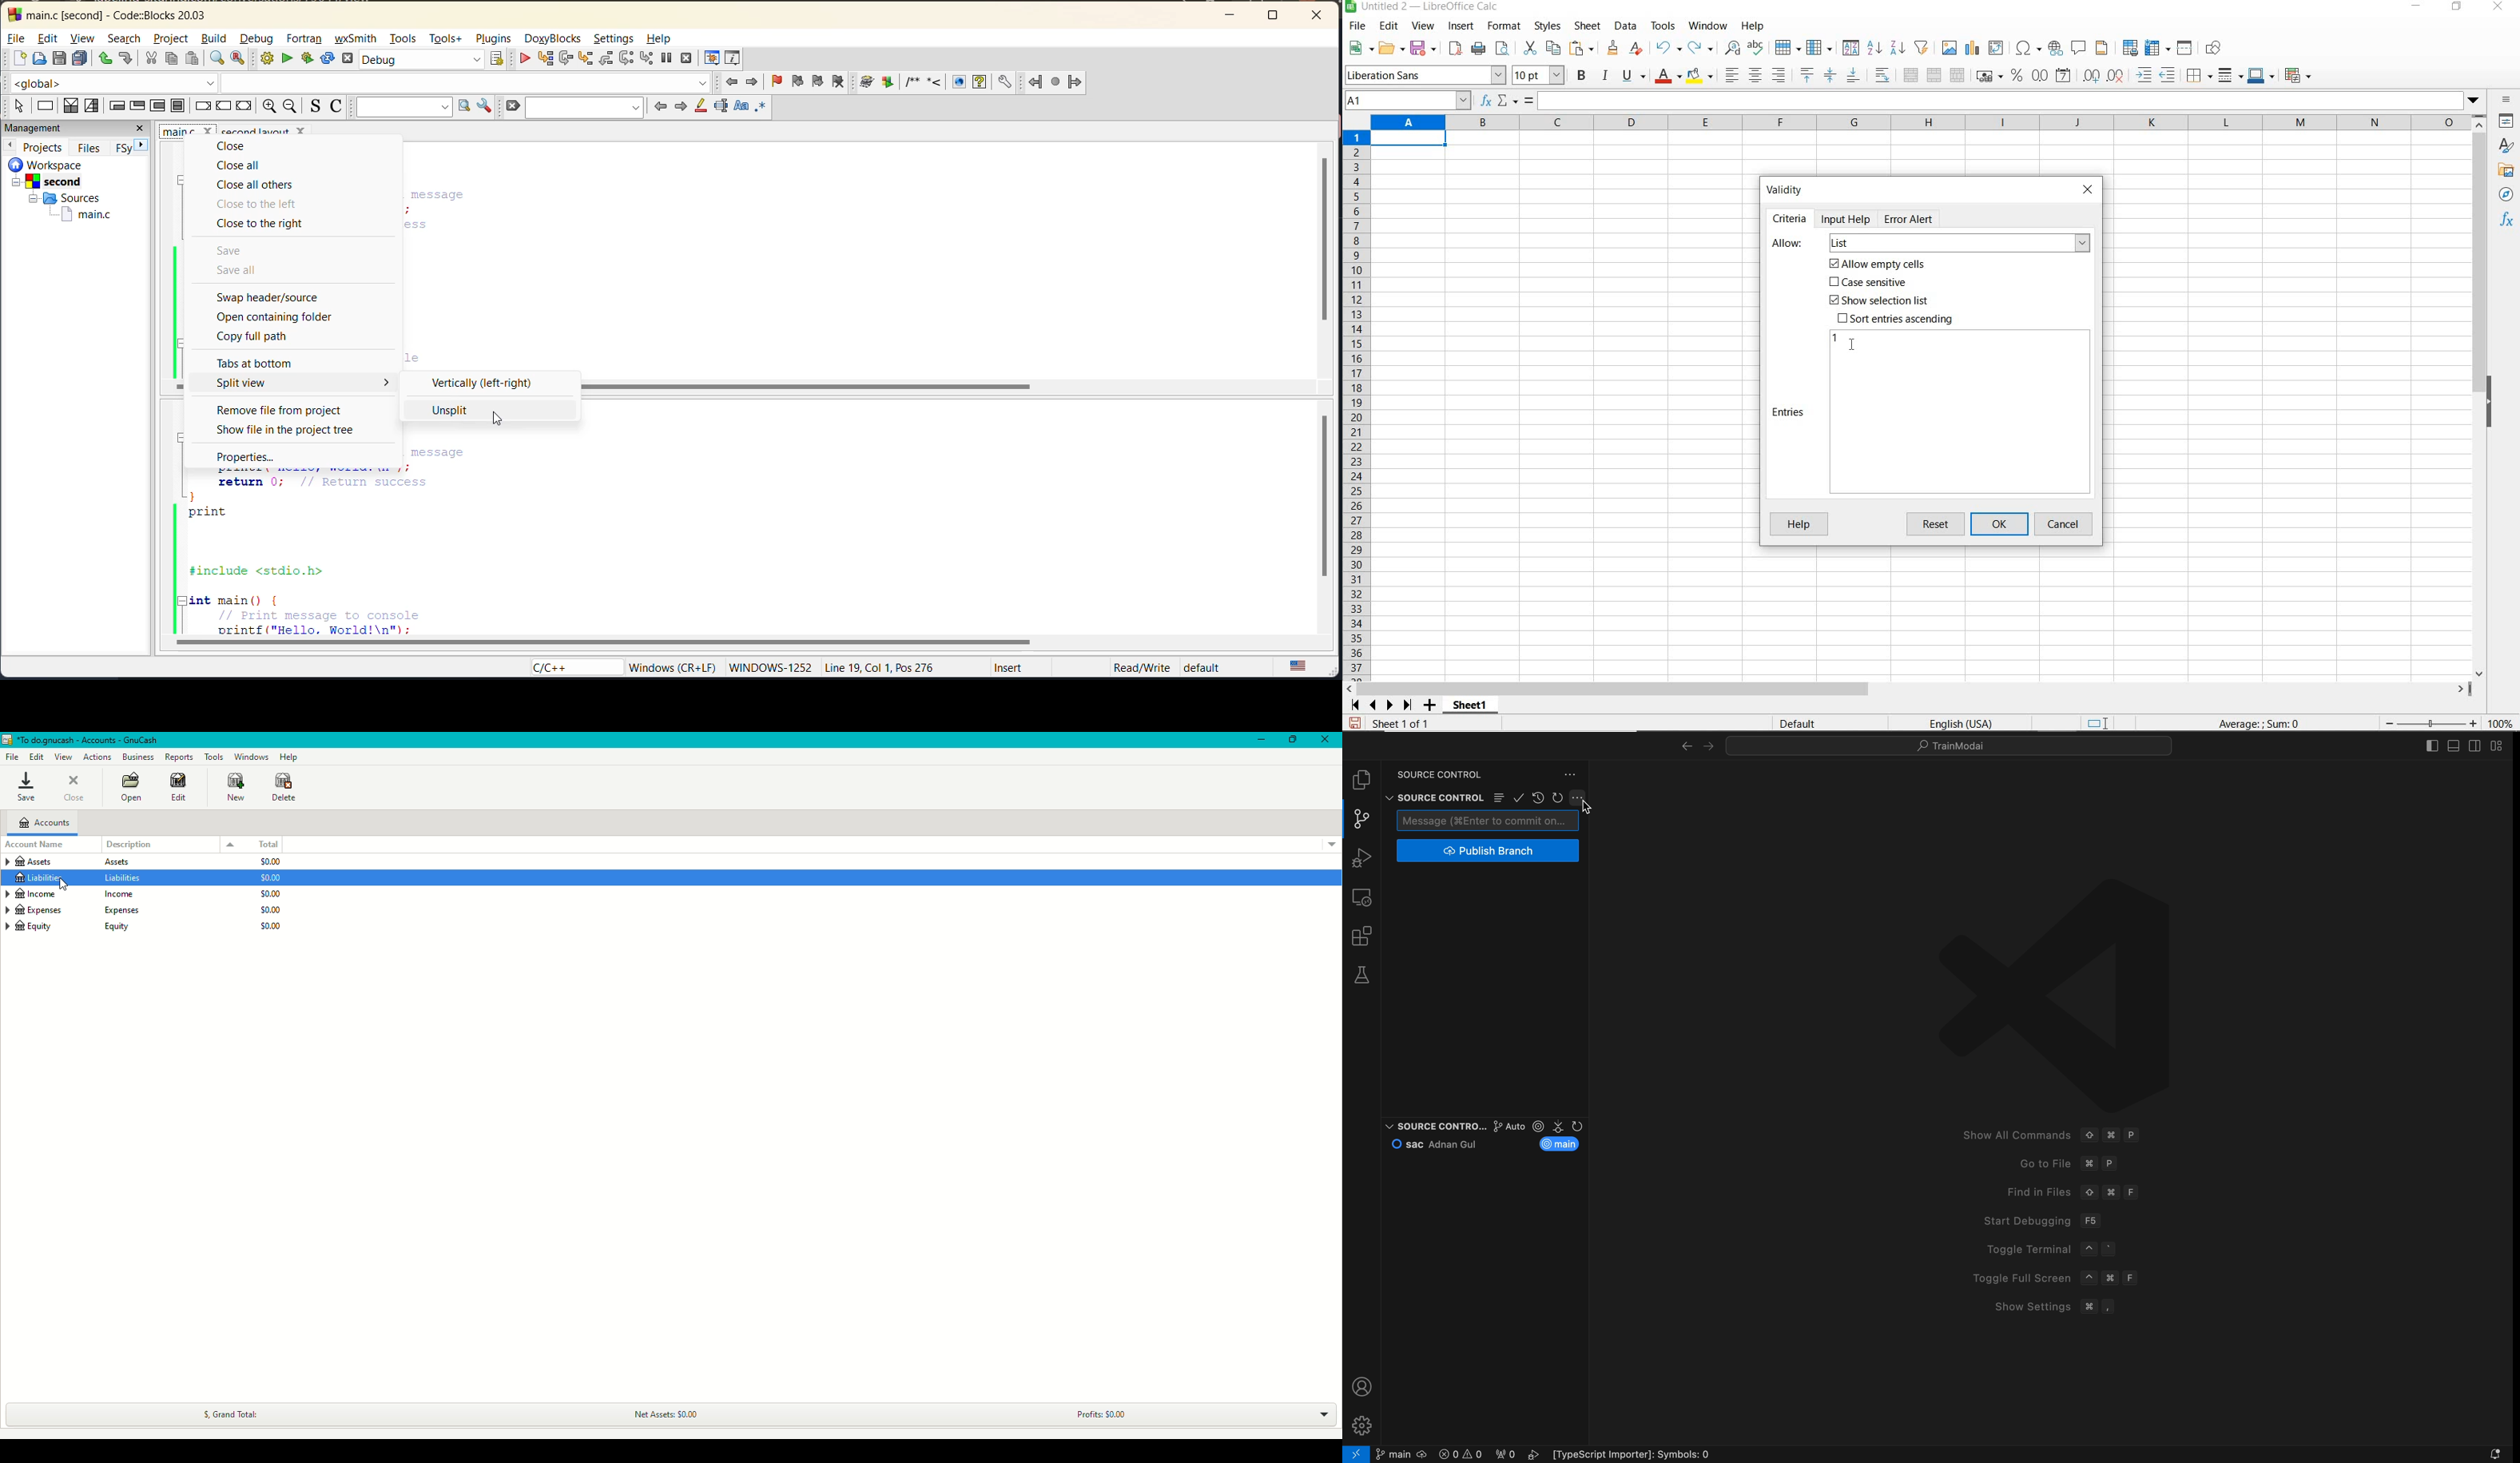 The image size is (2520, 1484). I want to click on Allow, so click(1788, 244).